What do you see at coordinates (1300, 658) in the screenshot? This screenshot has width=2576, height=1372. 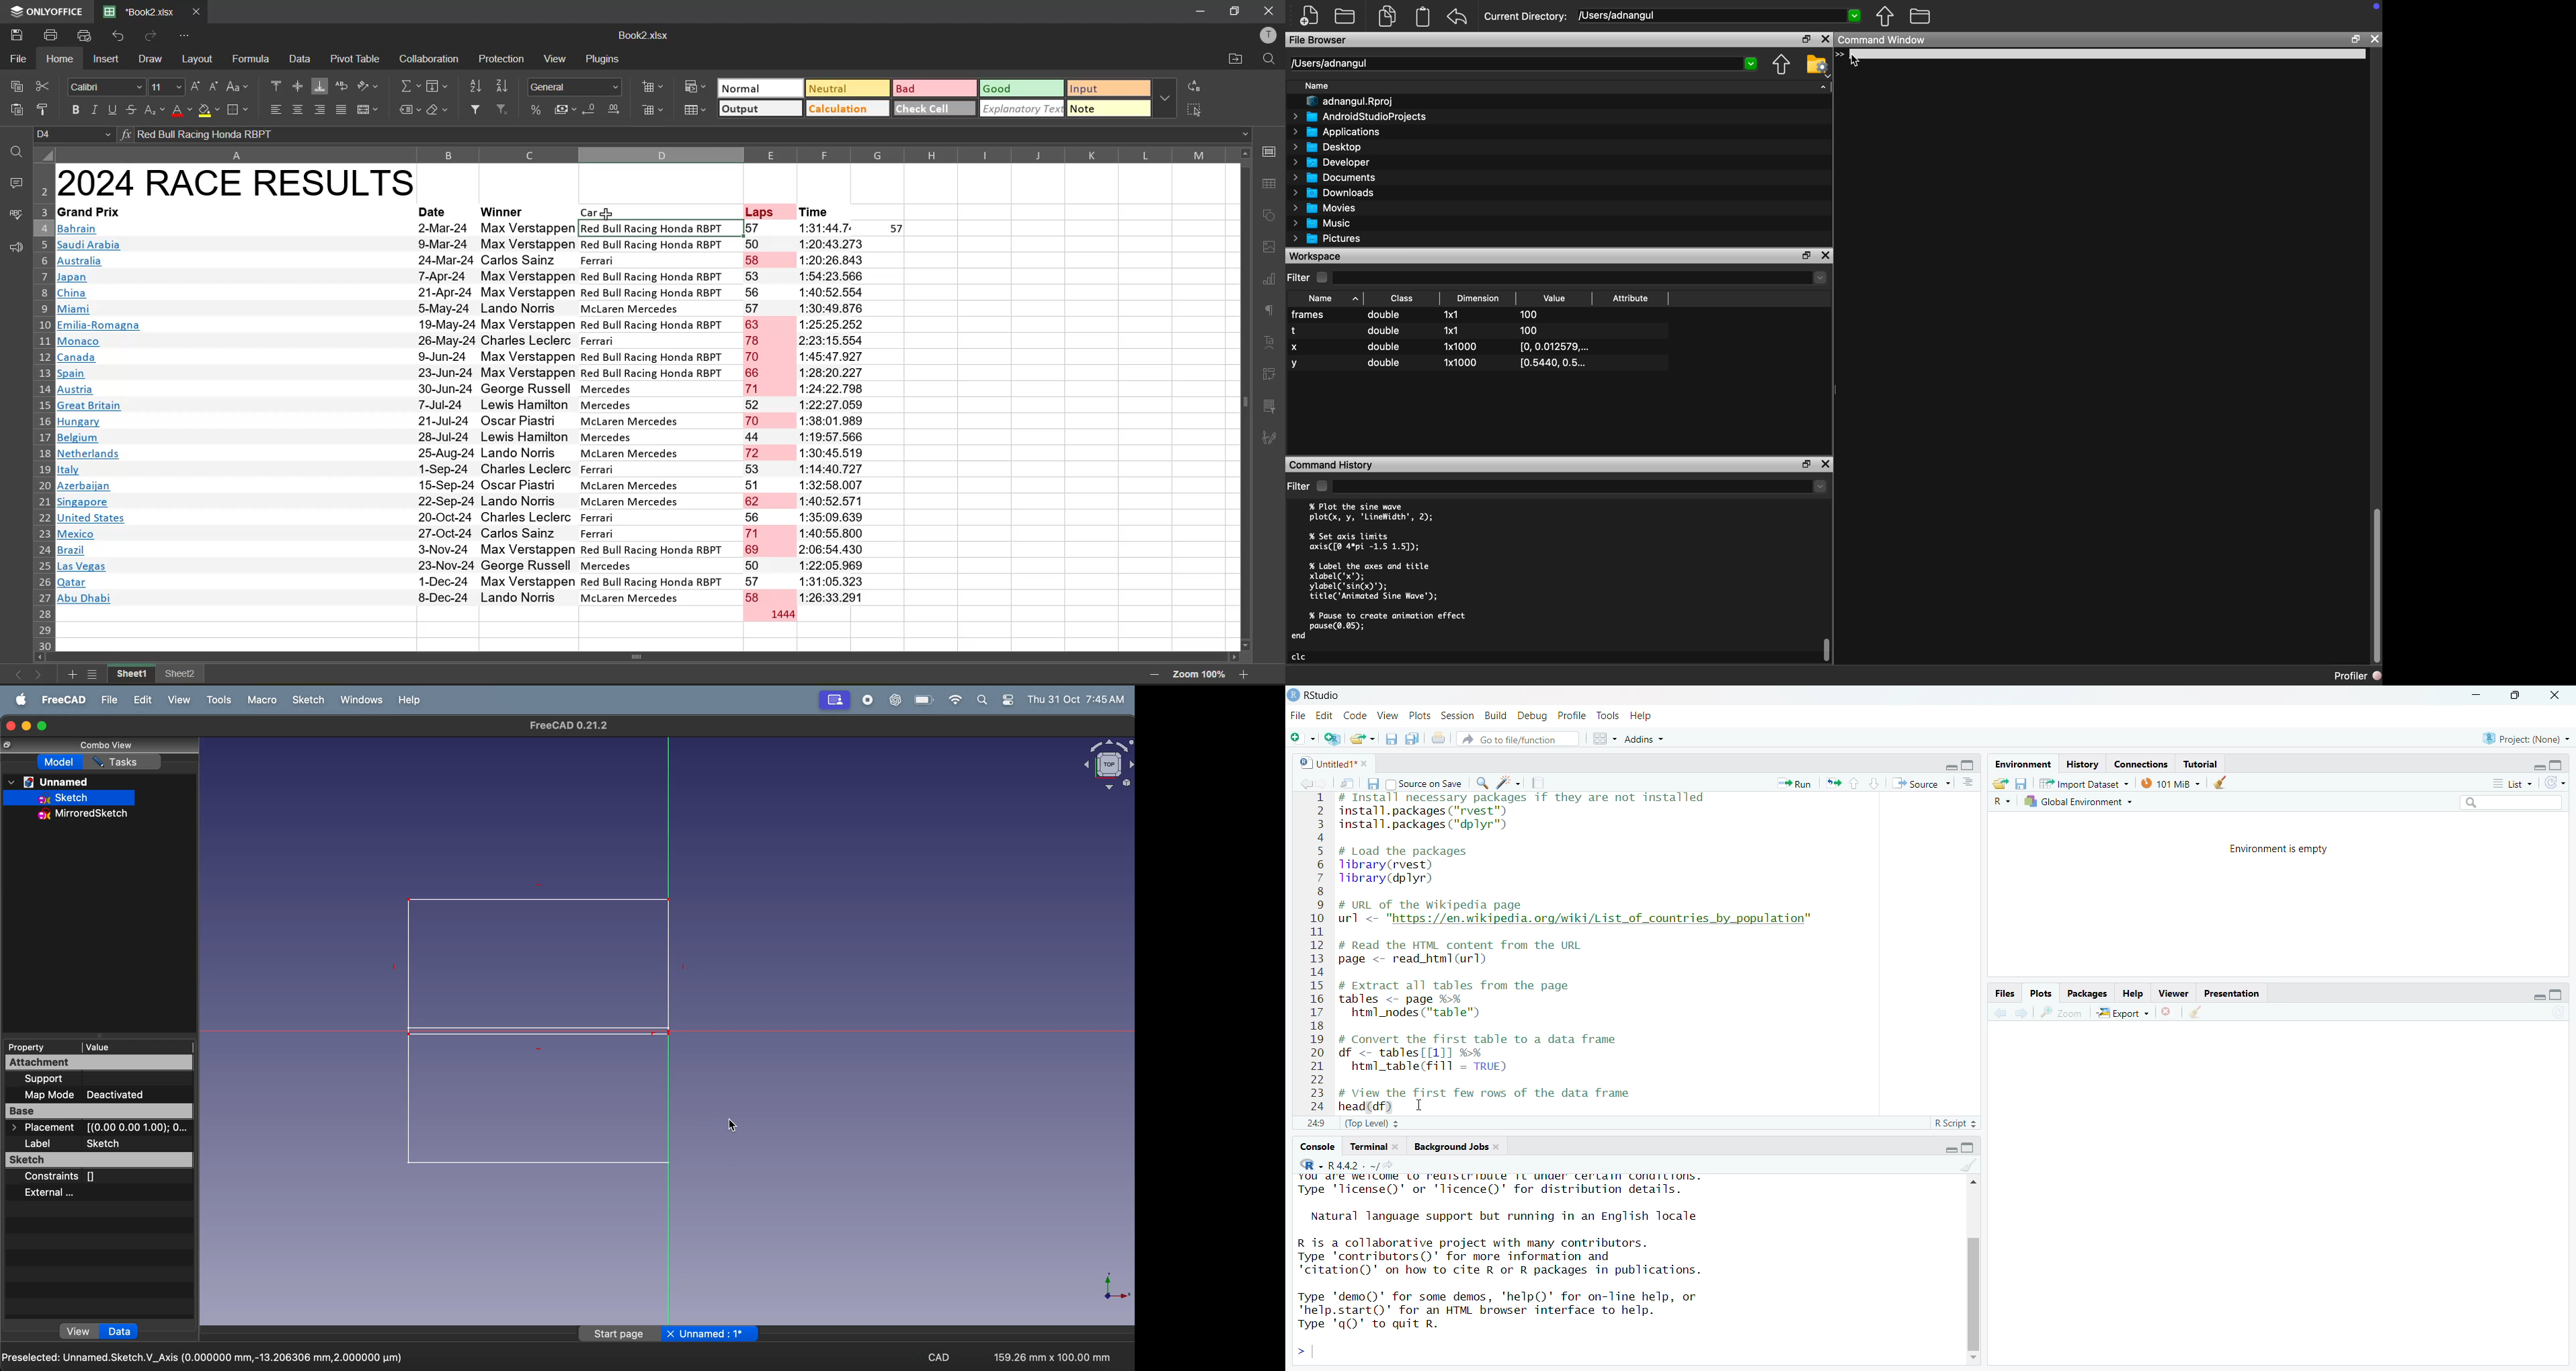 I see `clc` at bounding box center [1300, 658].